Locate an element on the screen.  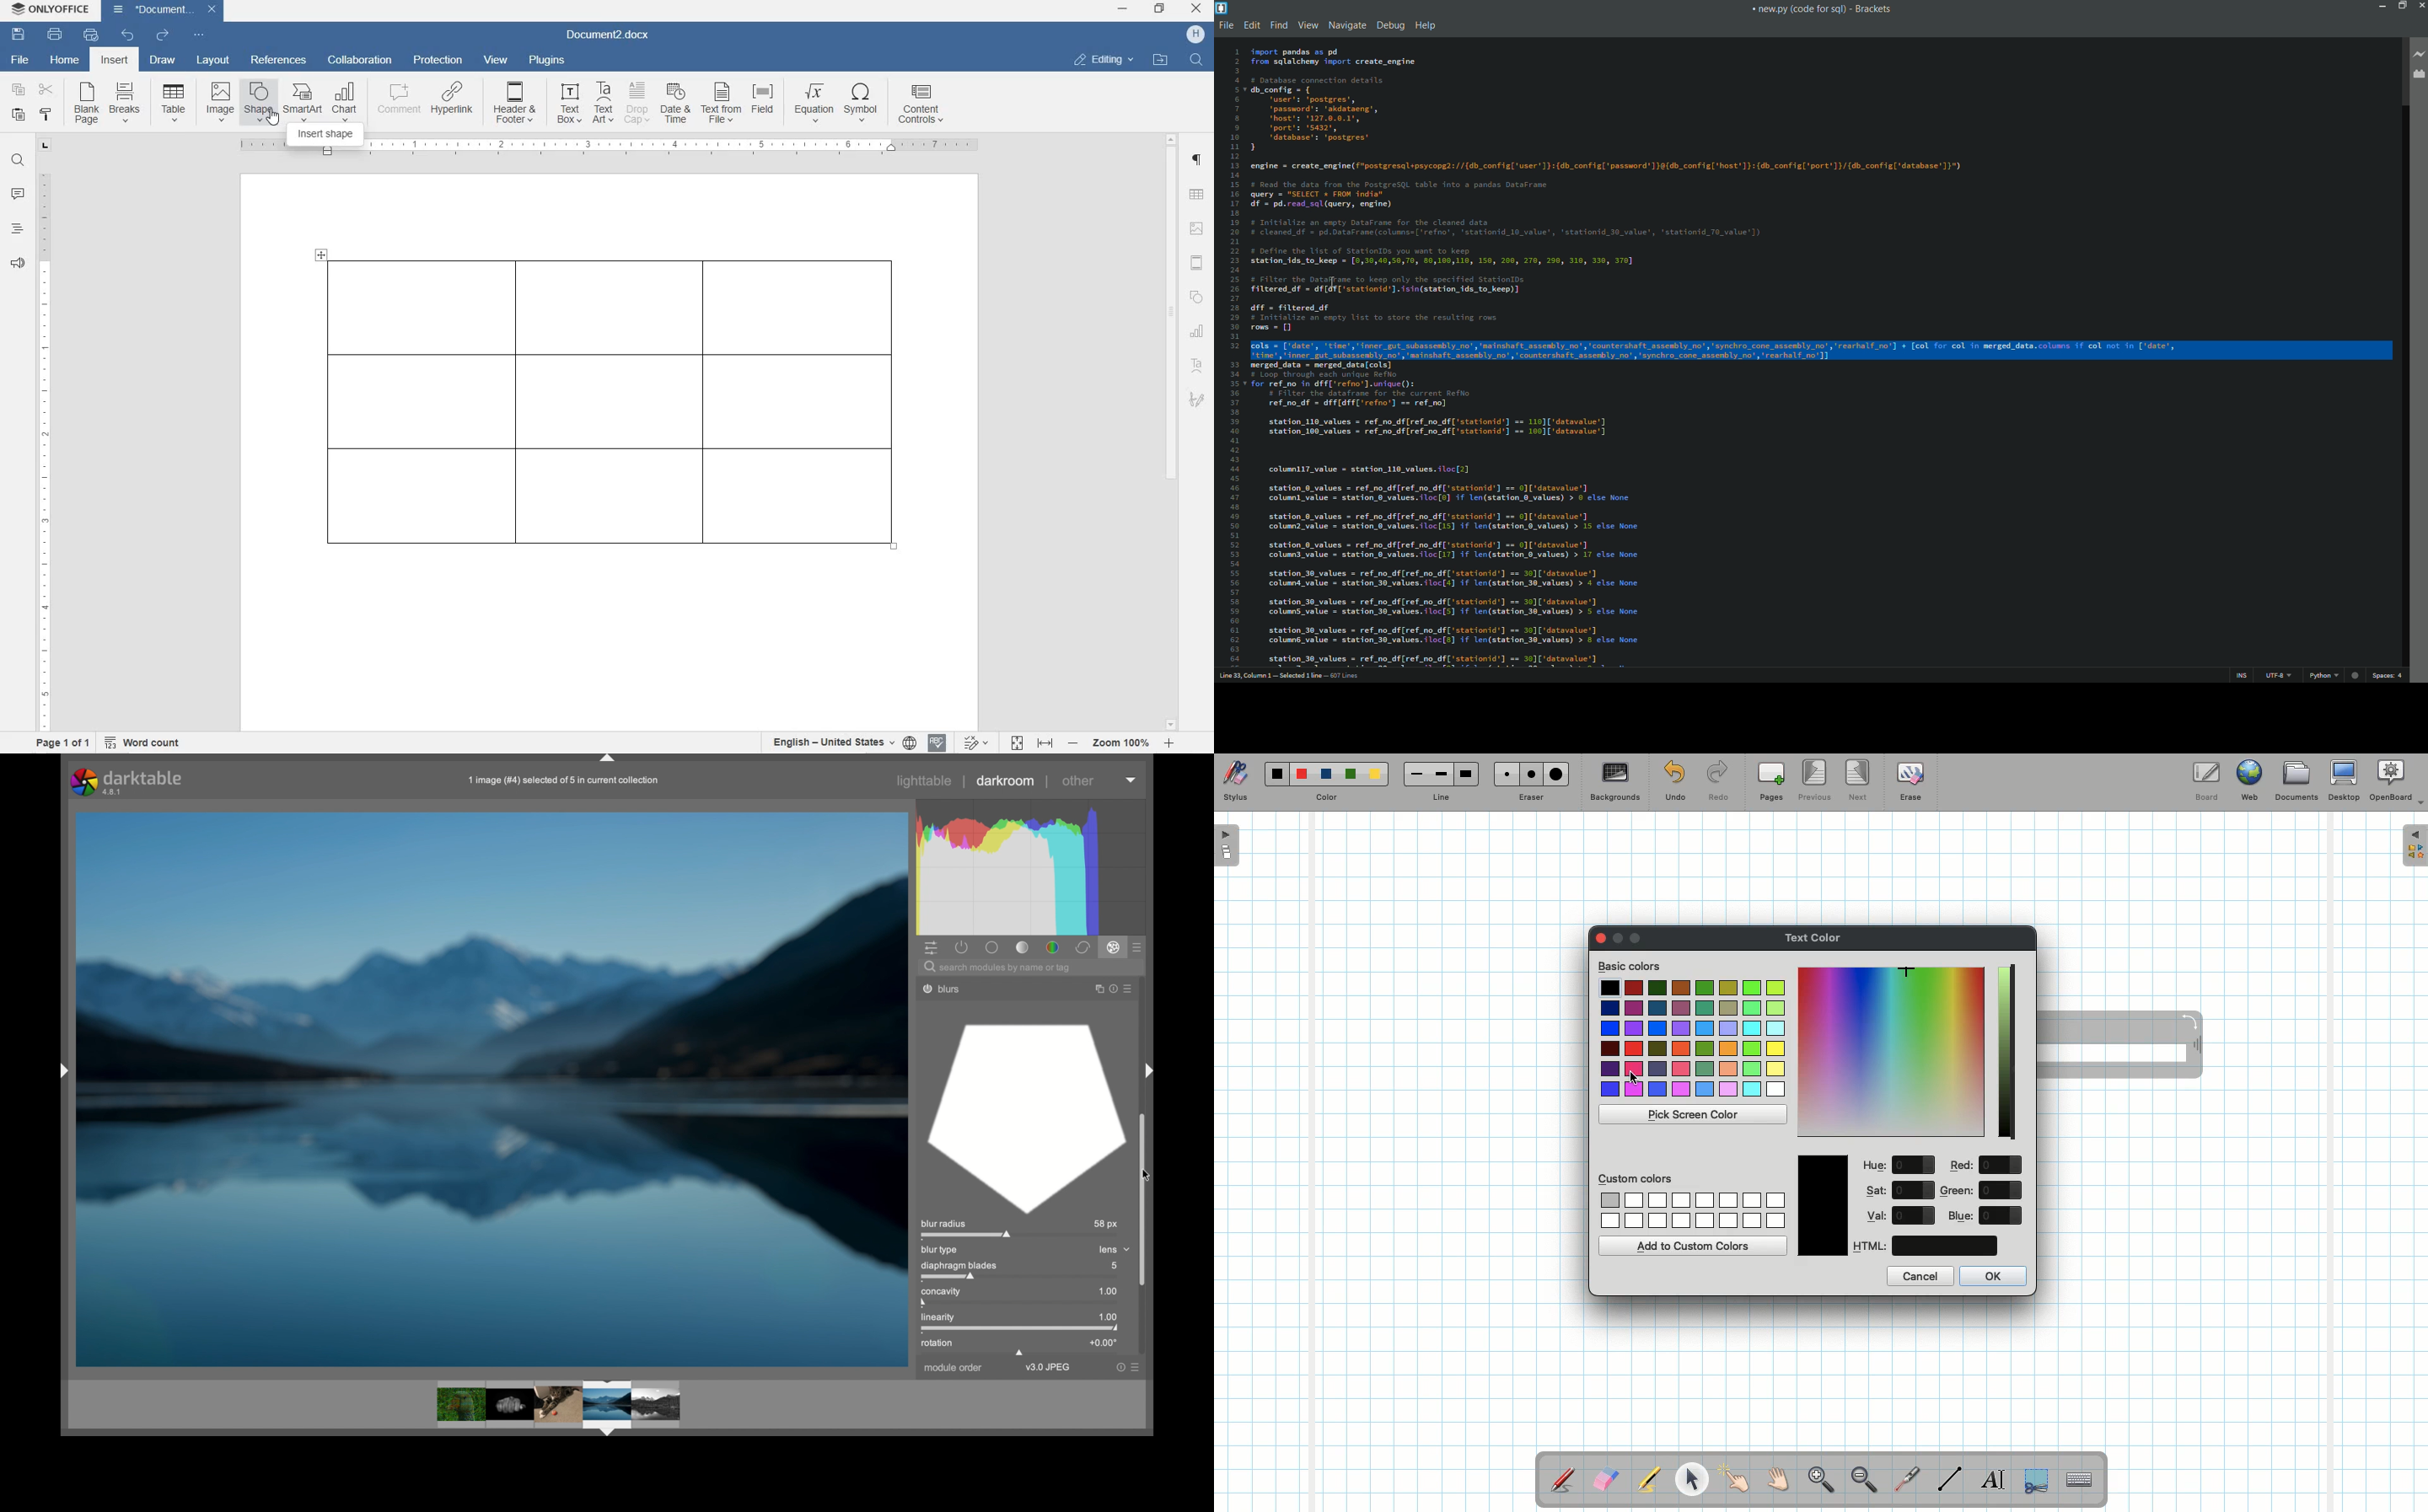
draw is located at coordinates (163, 60).